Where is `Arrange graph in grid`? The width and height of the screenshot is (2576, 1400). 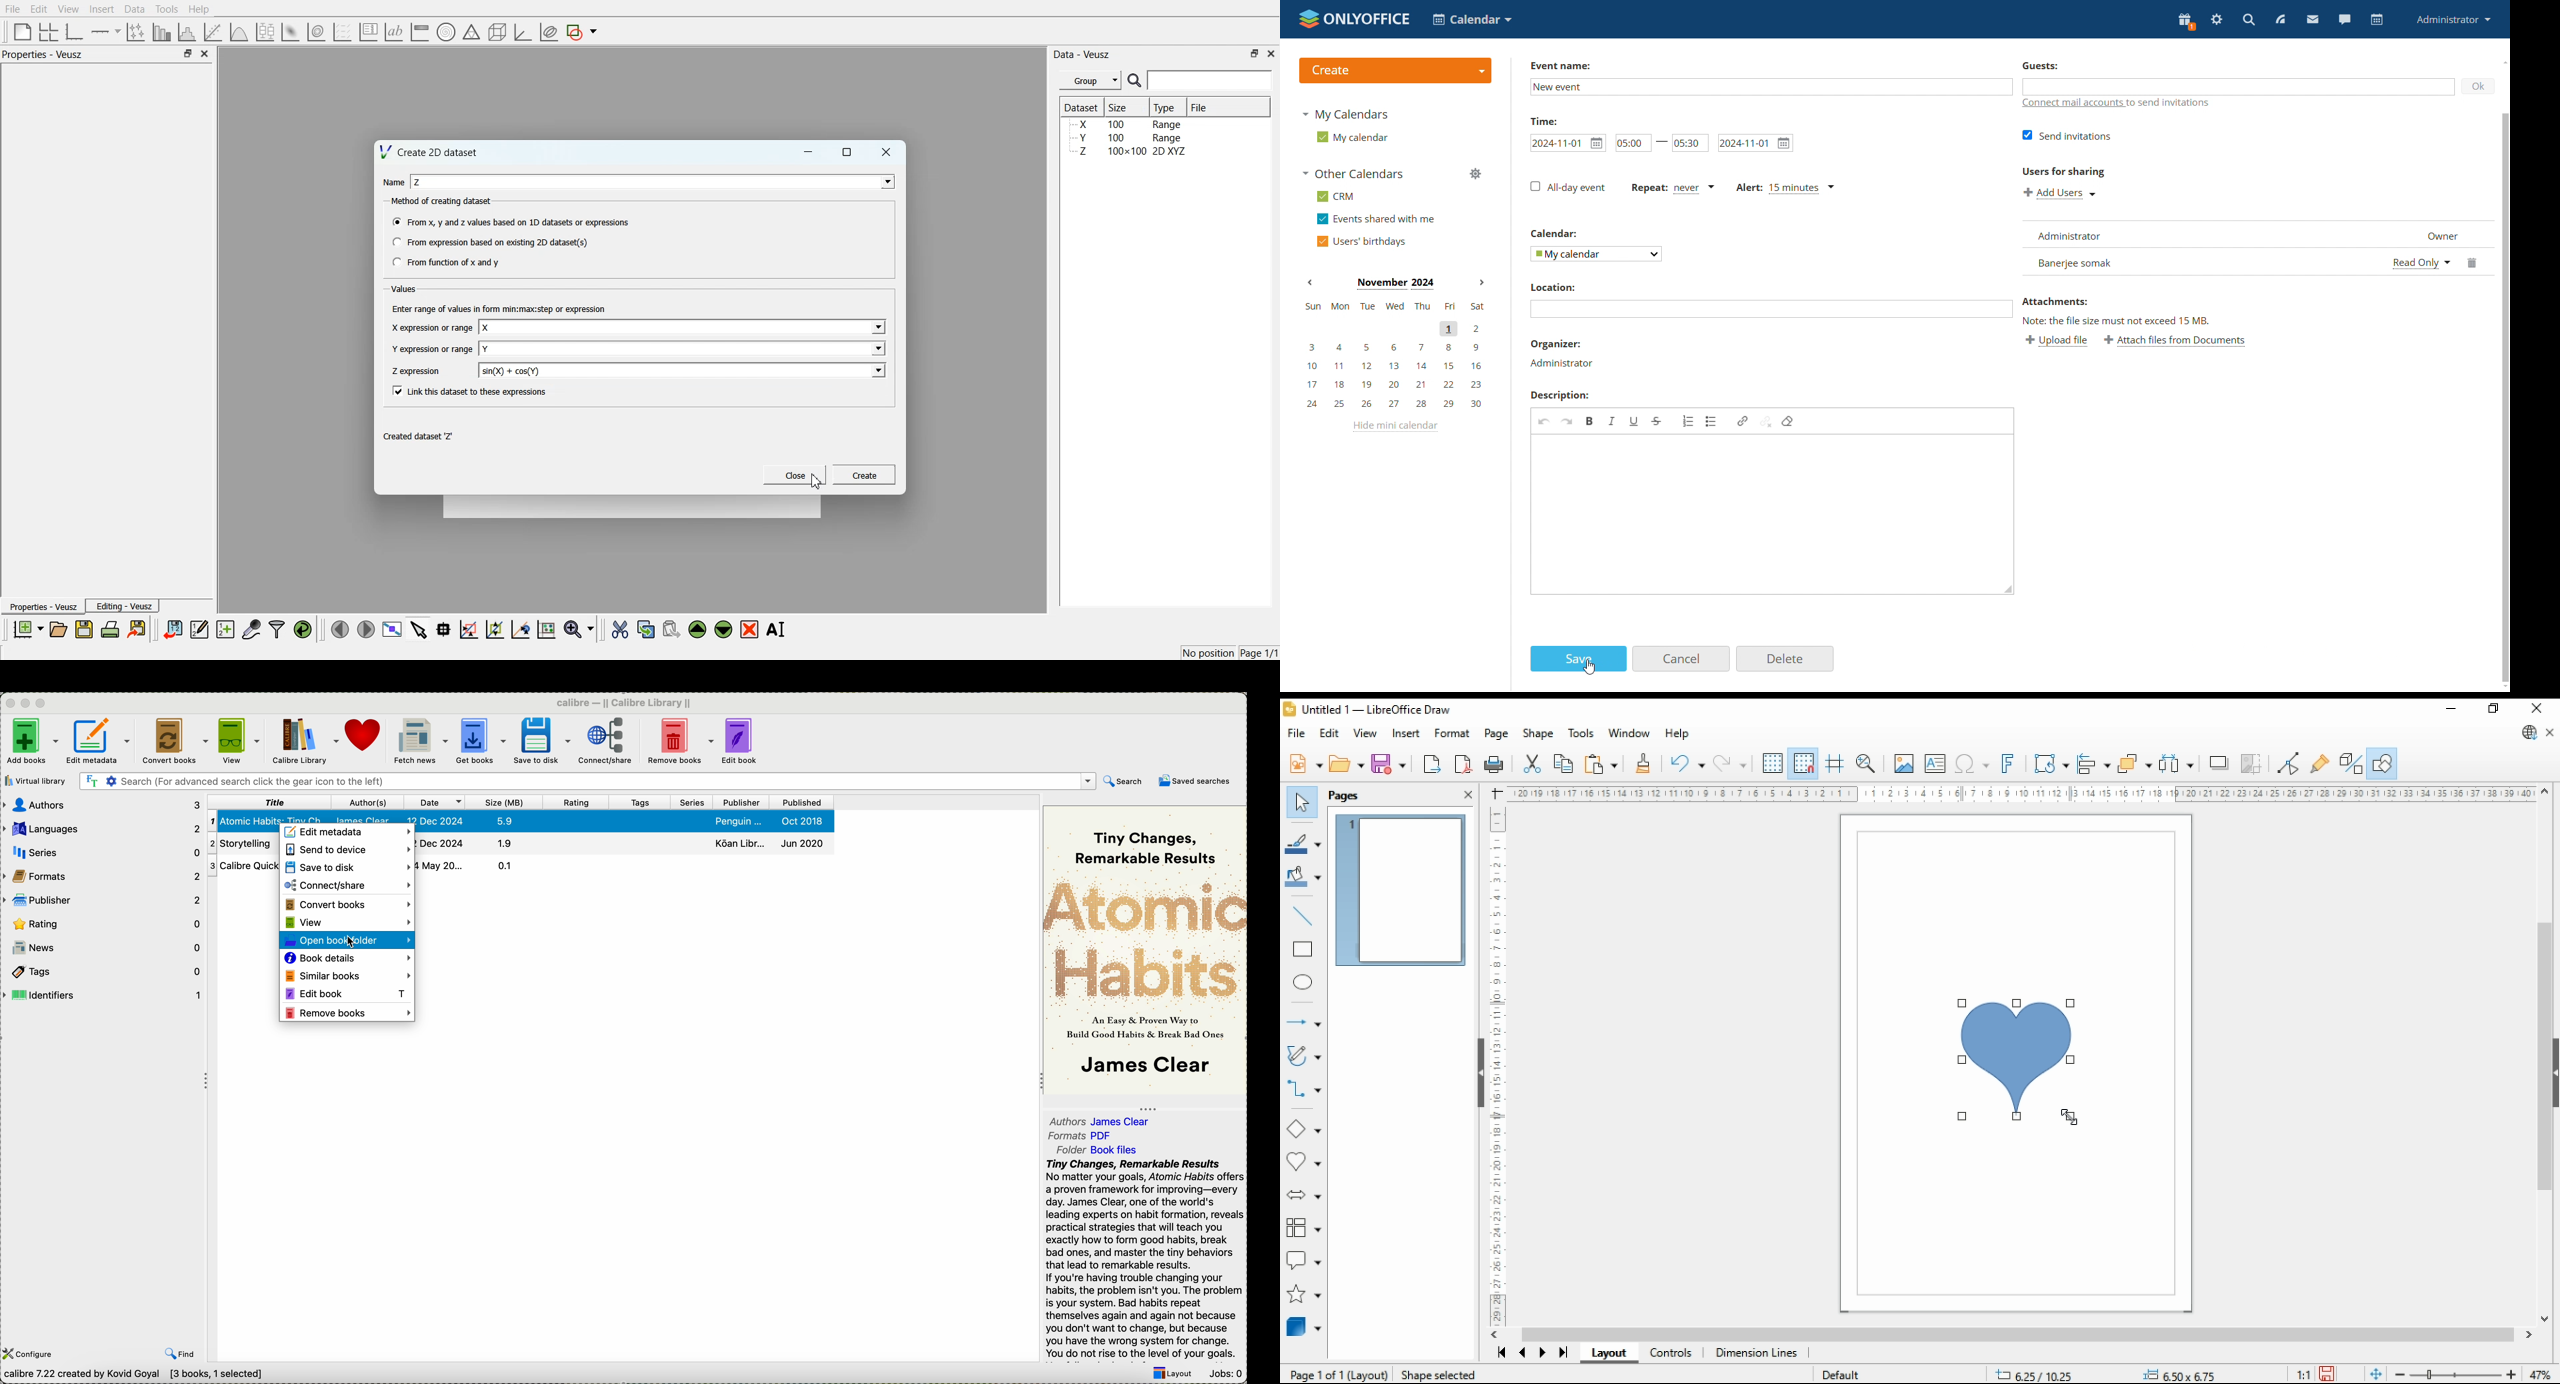 Arrange graph in grid is located at coordinates (49, 33).